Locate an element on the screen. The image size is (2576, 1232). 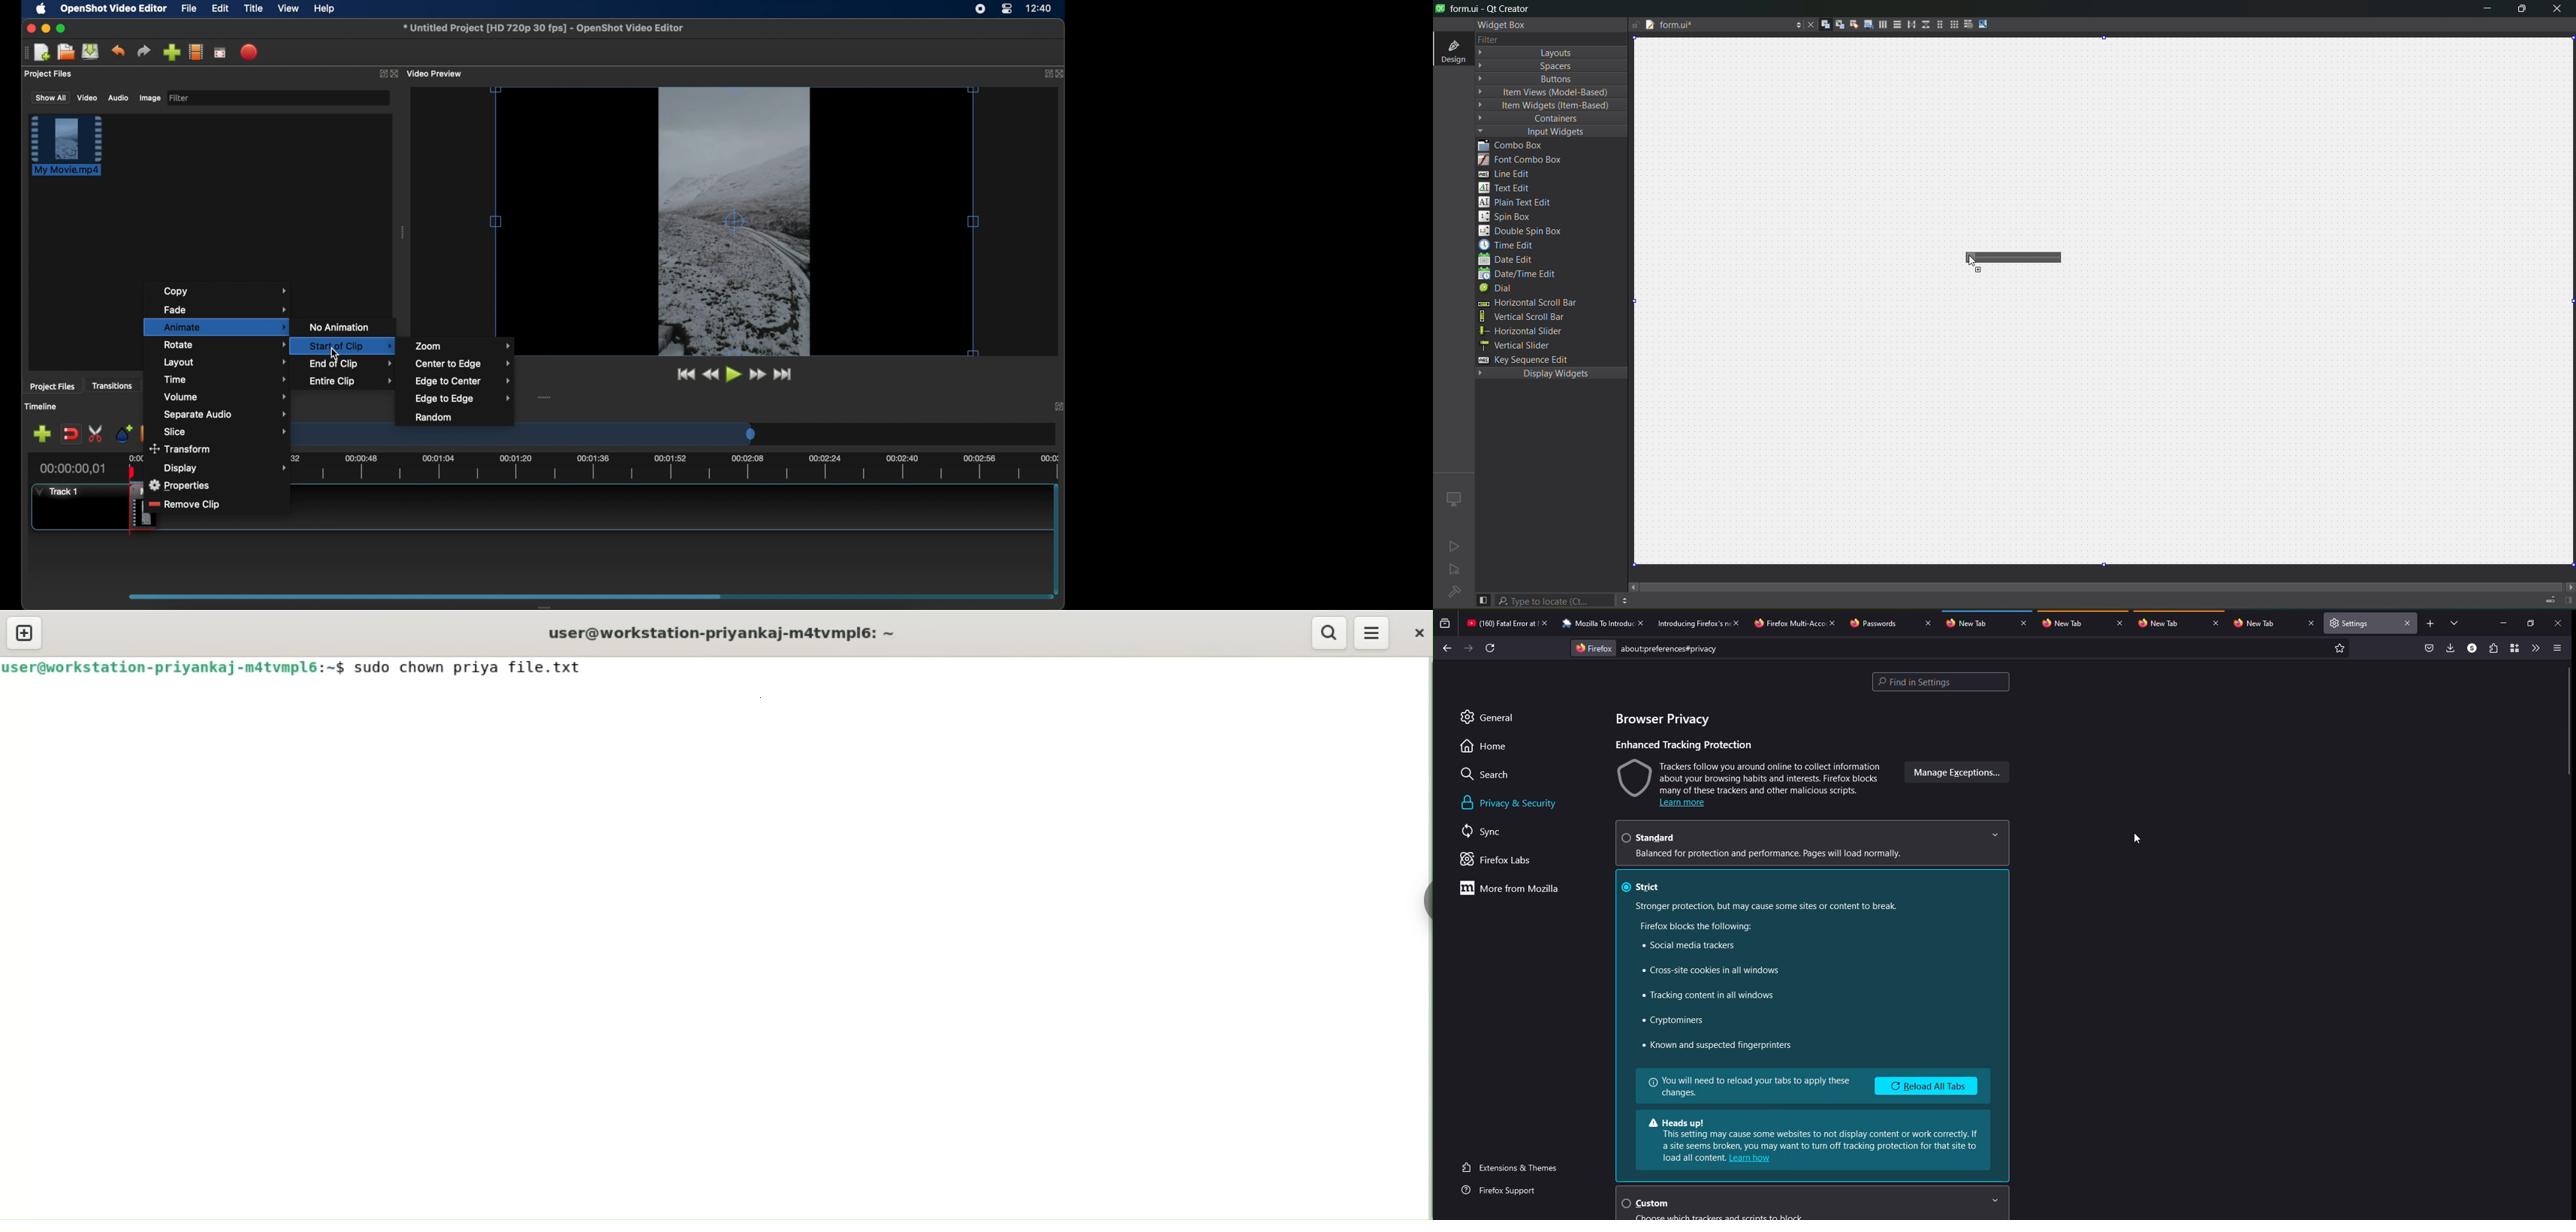
tab is located at coordinates (1693, 624).